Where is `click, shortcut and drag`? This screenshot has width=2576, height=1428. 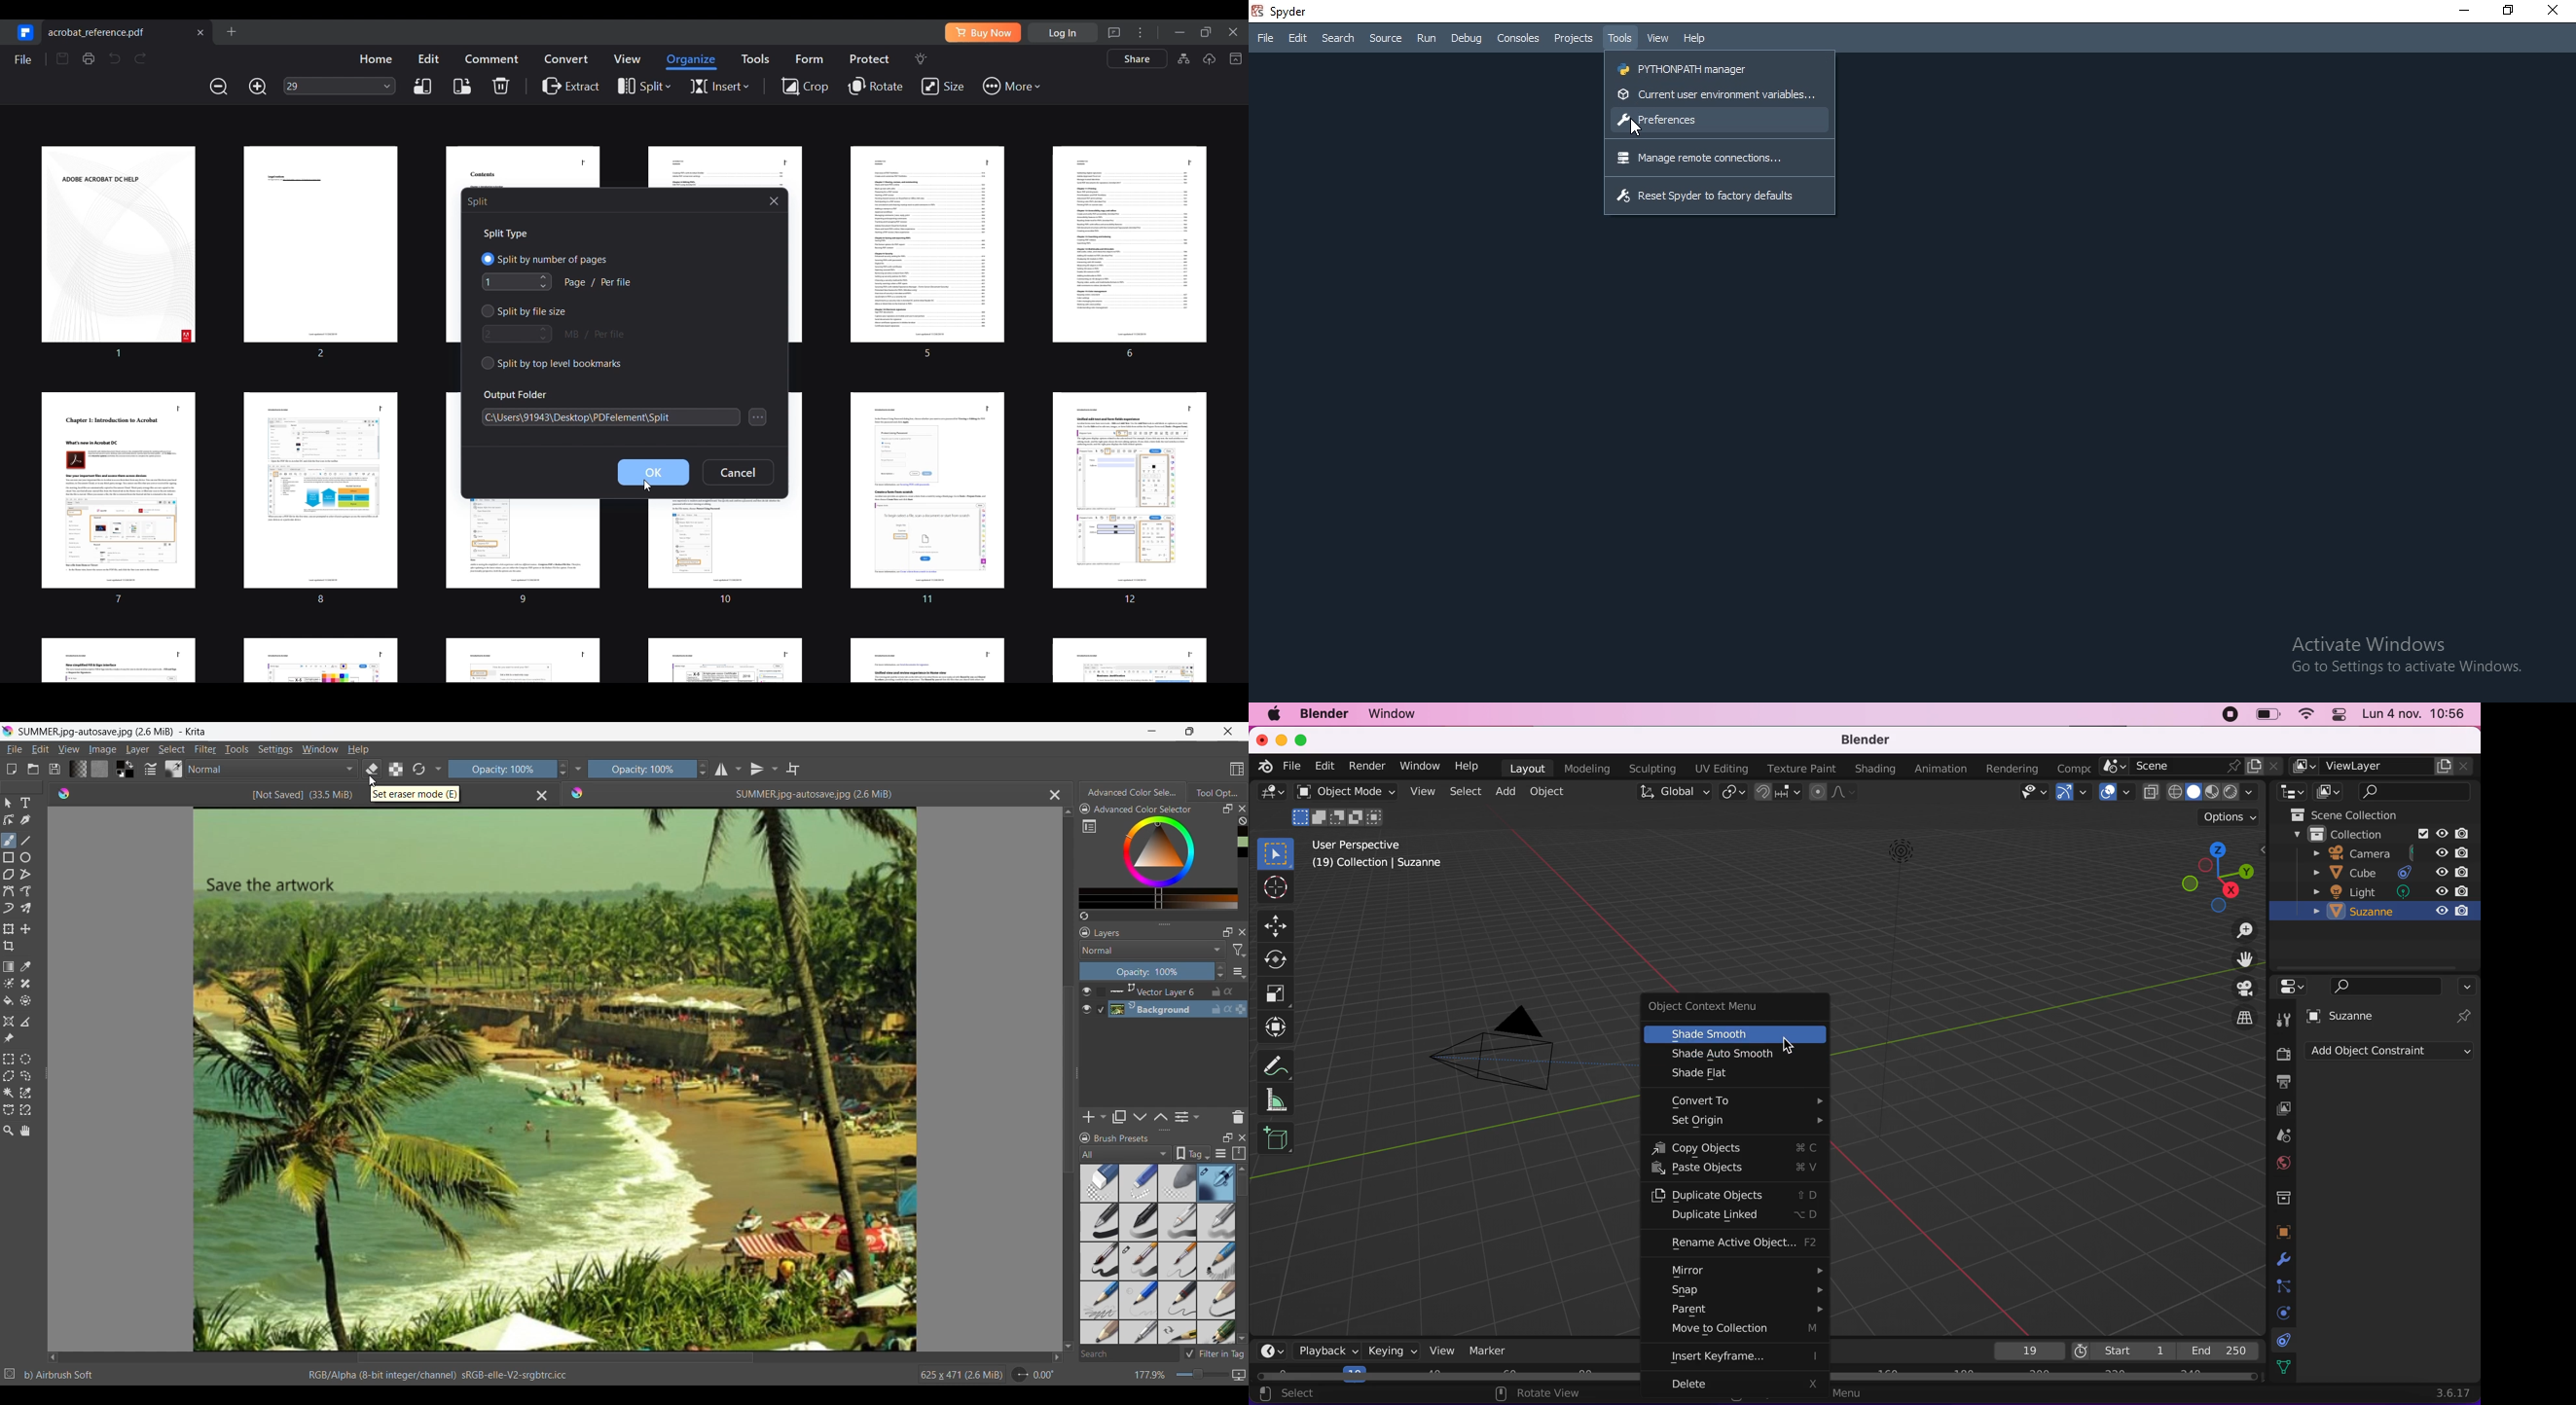
click, shortcut and drag is located at coordinates (2210, 875).